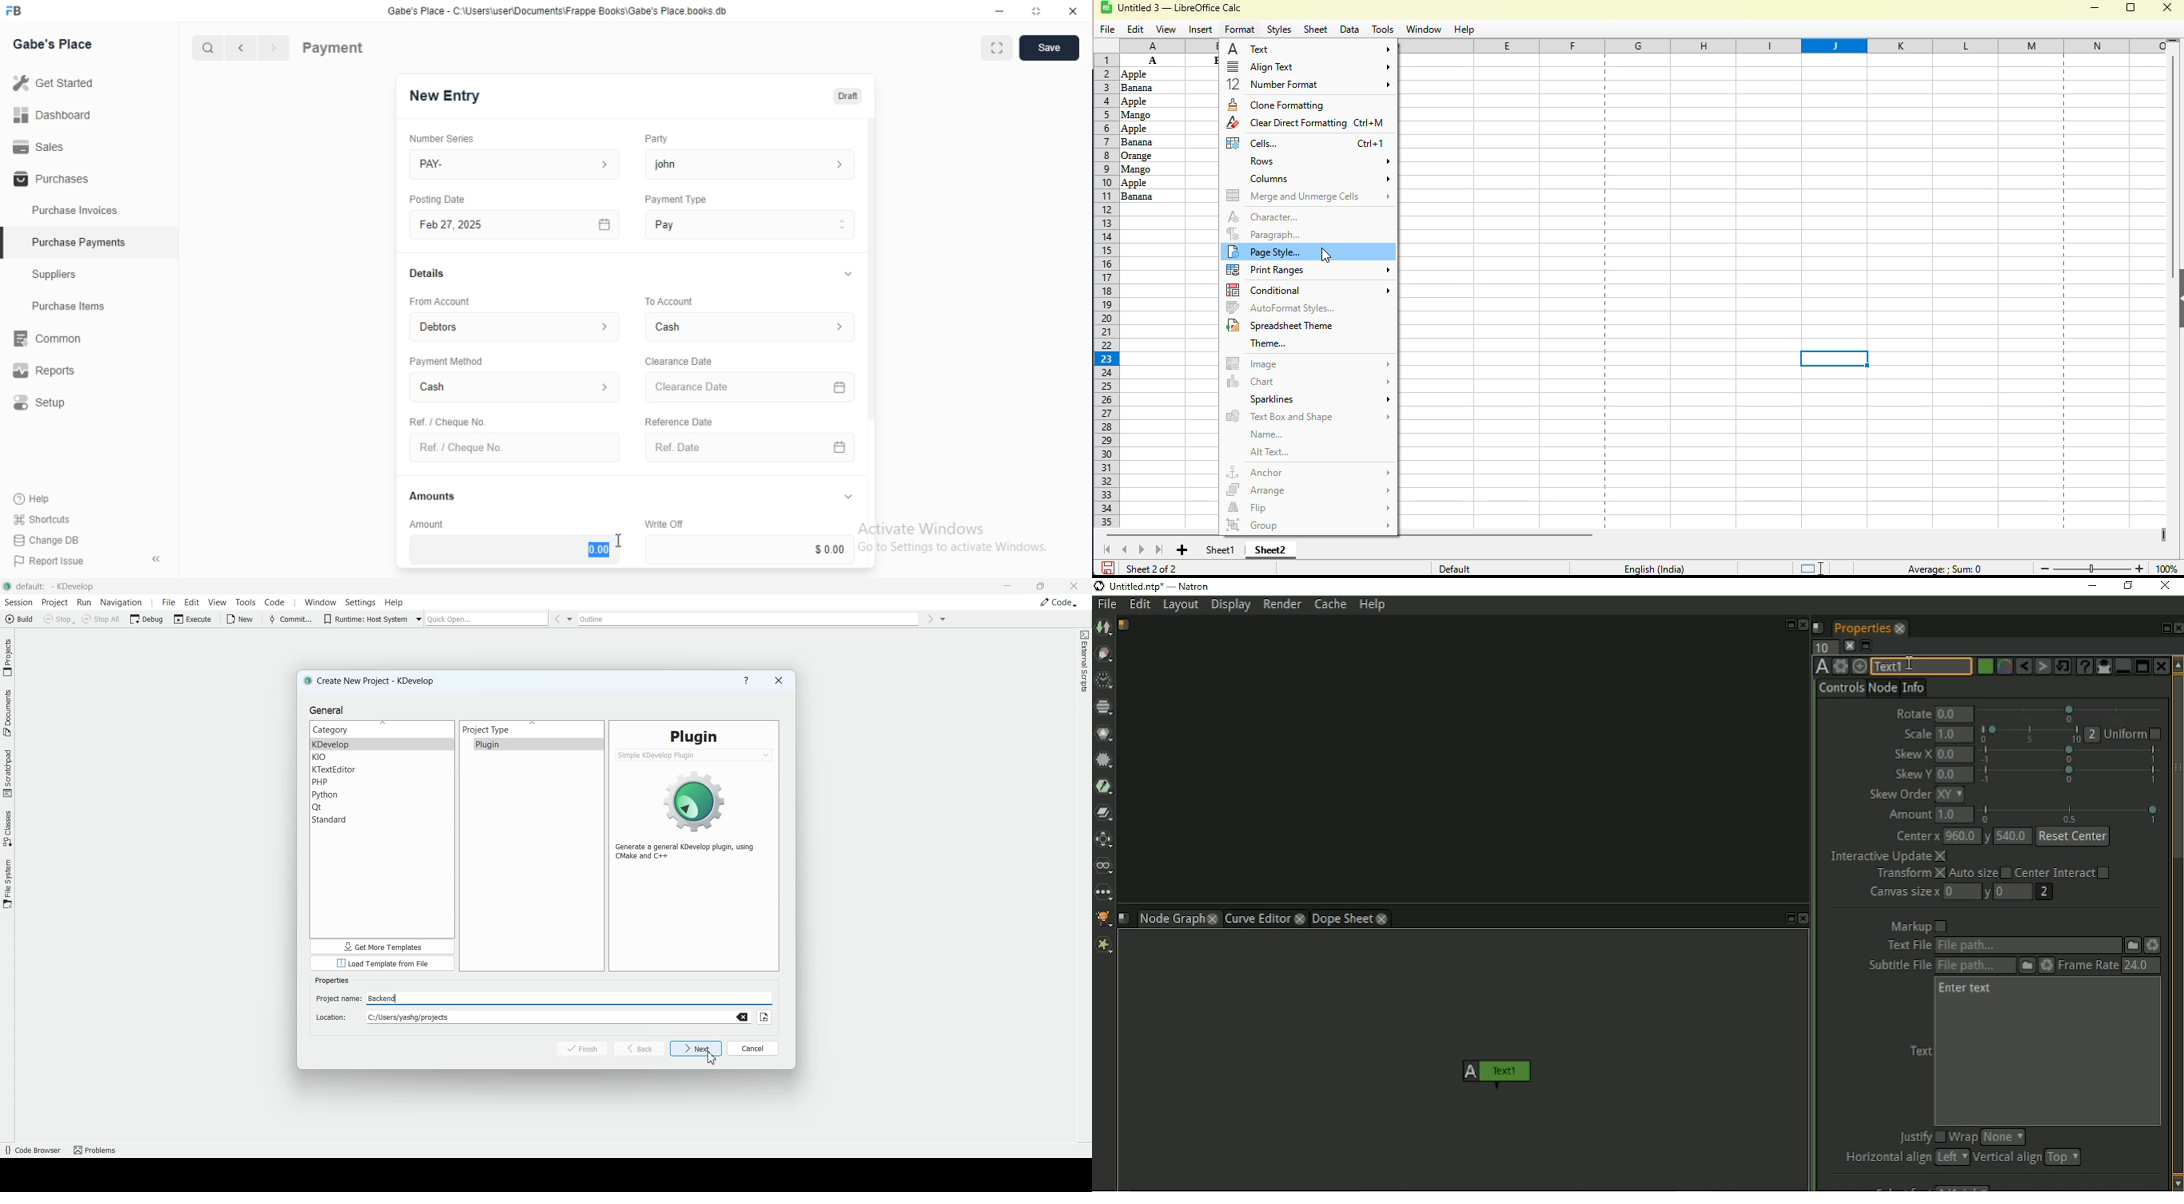 The height and width of the screenshot is (1204, 2184). What do you see at coordinates (439, 199) in the screenshot?
I see `Posting Date` at bounding box center [439, 199].